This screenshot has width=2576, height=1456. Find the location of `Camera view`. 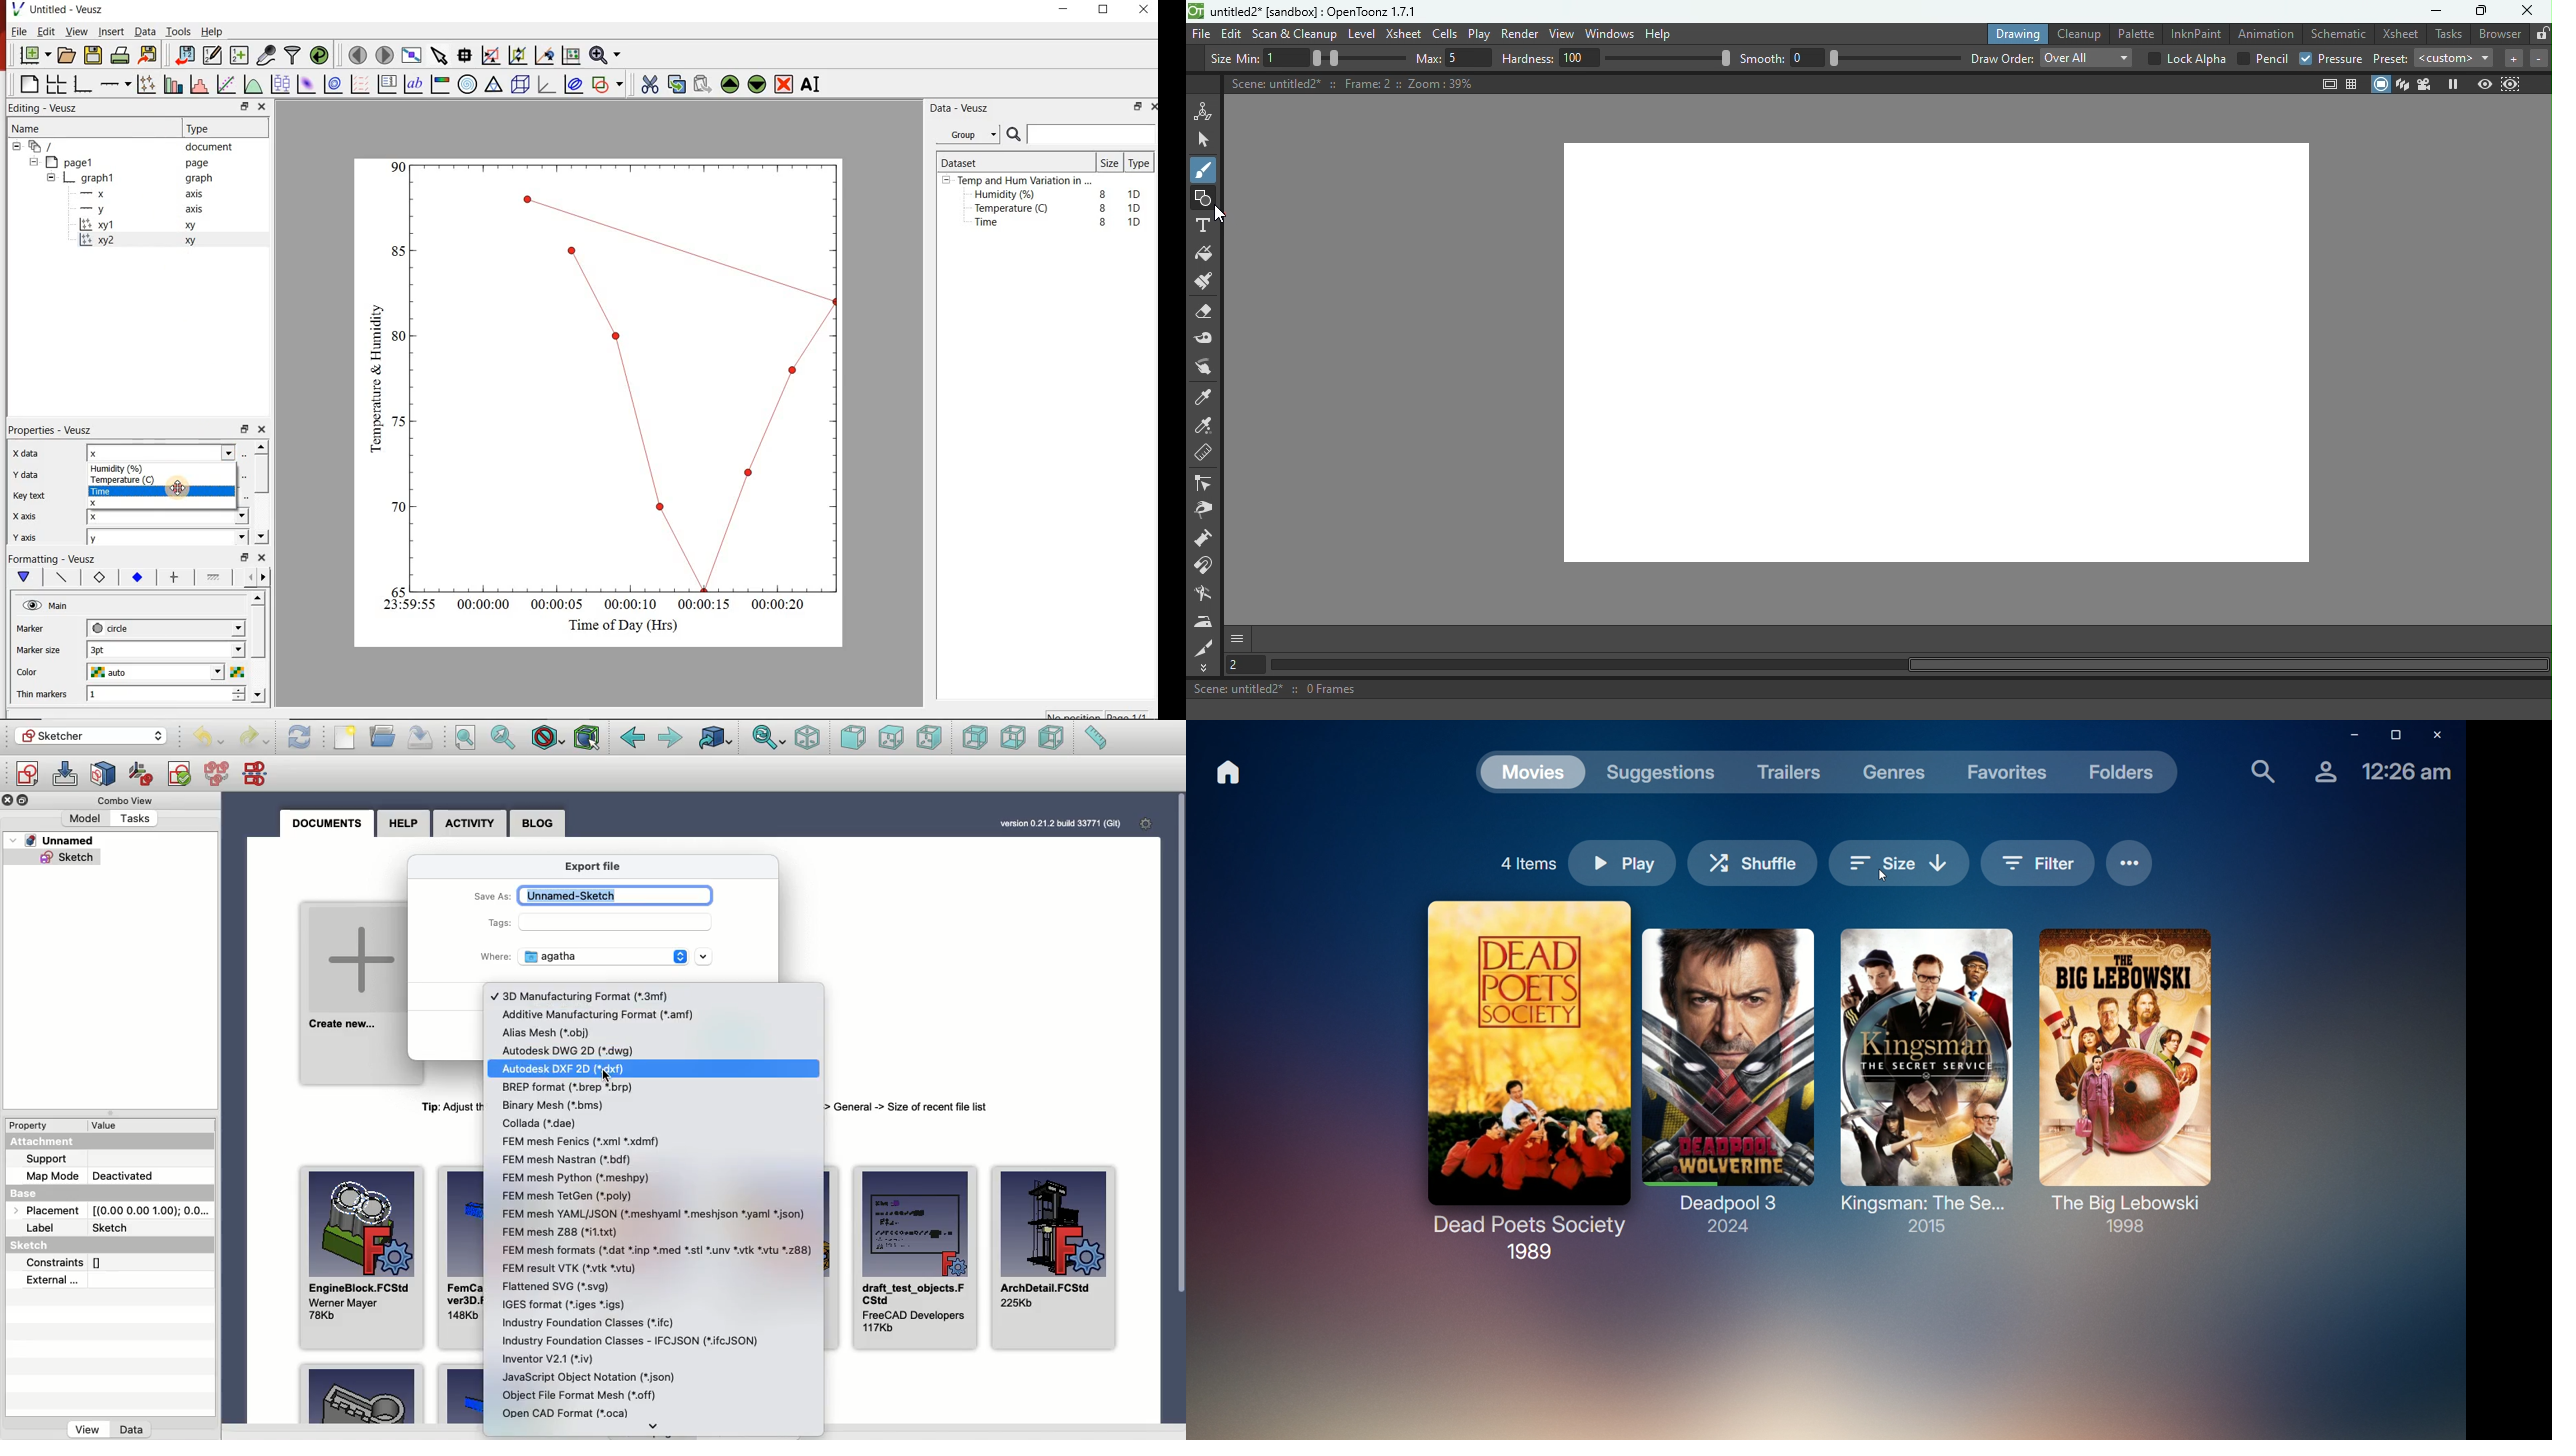

Camera view is located at coordinates (2427, 84).